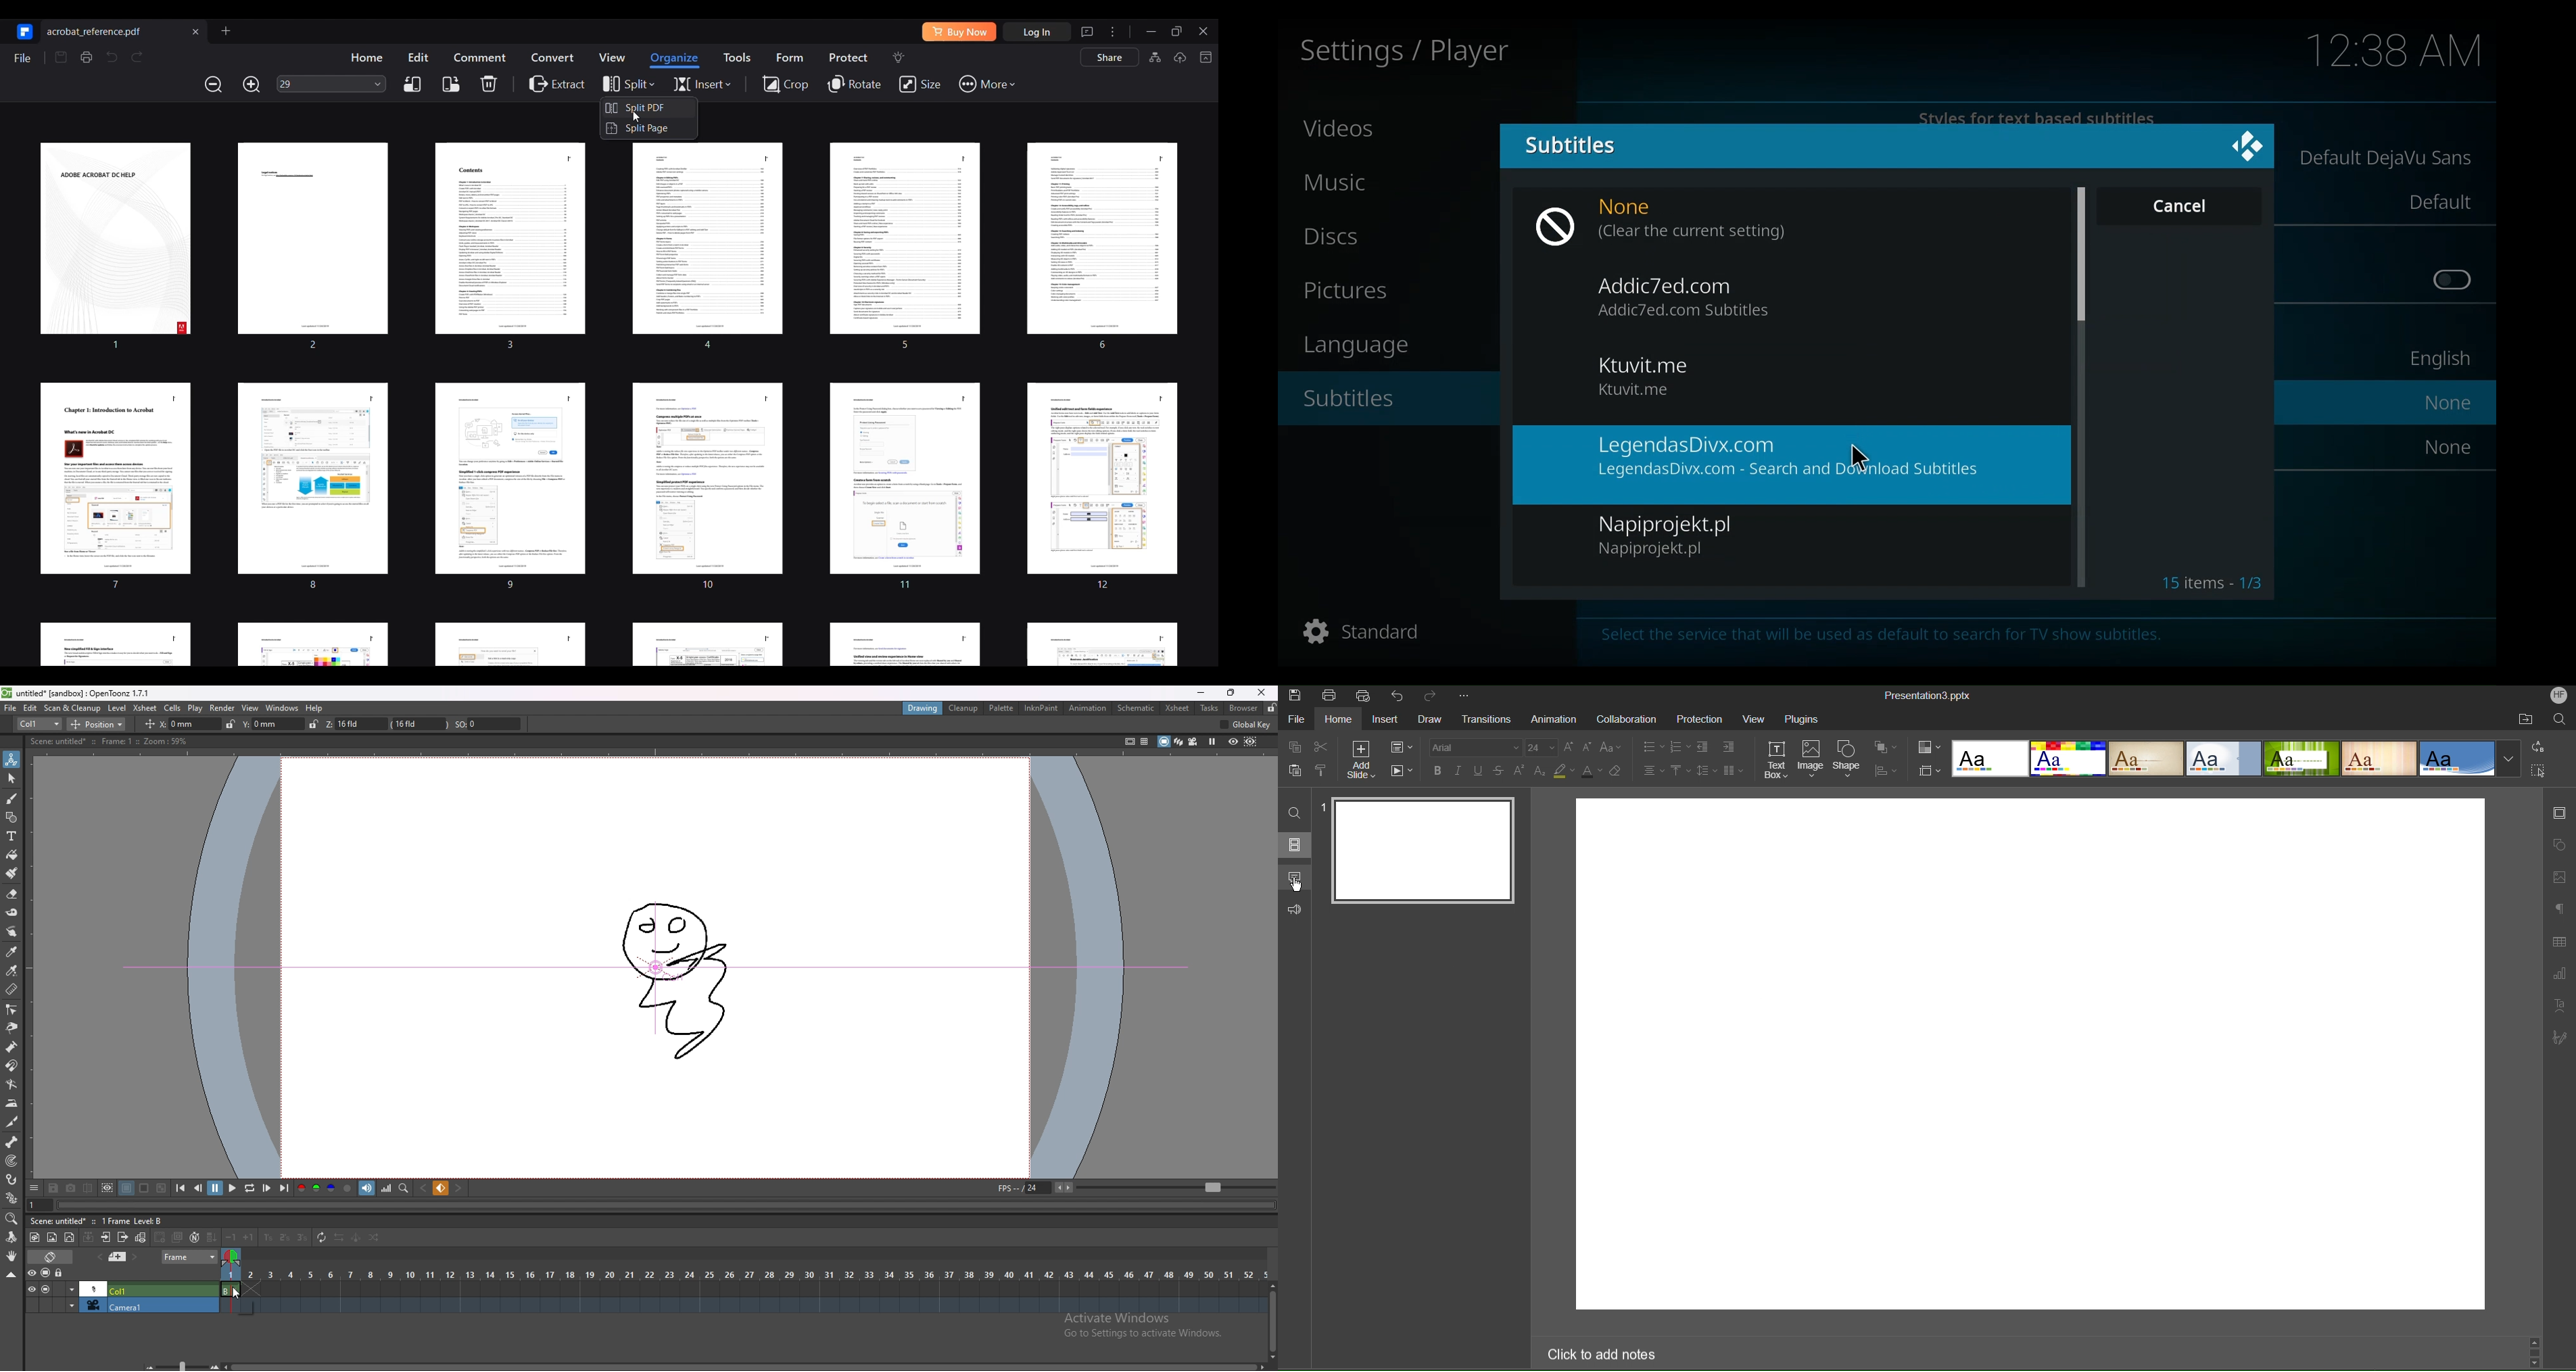 Image resolution: width=2576 pixels, height=1372 pixels. What do you see at coordinates (1884, 771) in the screenshot?
I see `Distribute` at bounding box center [1884, 771].